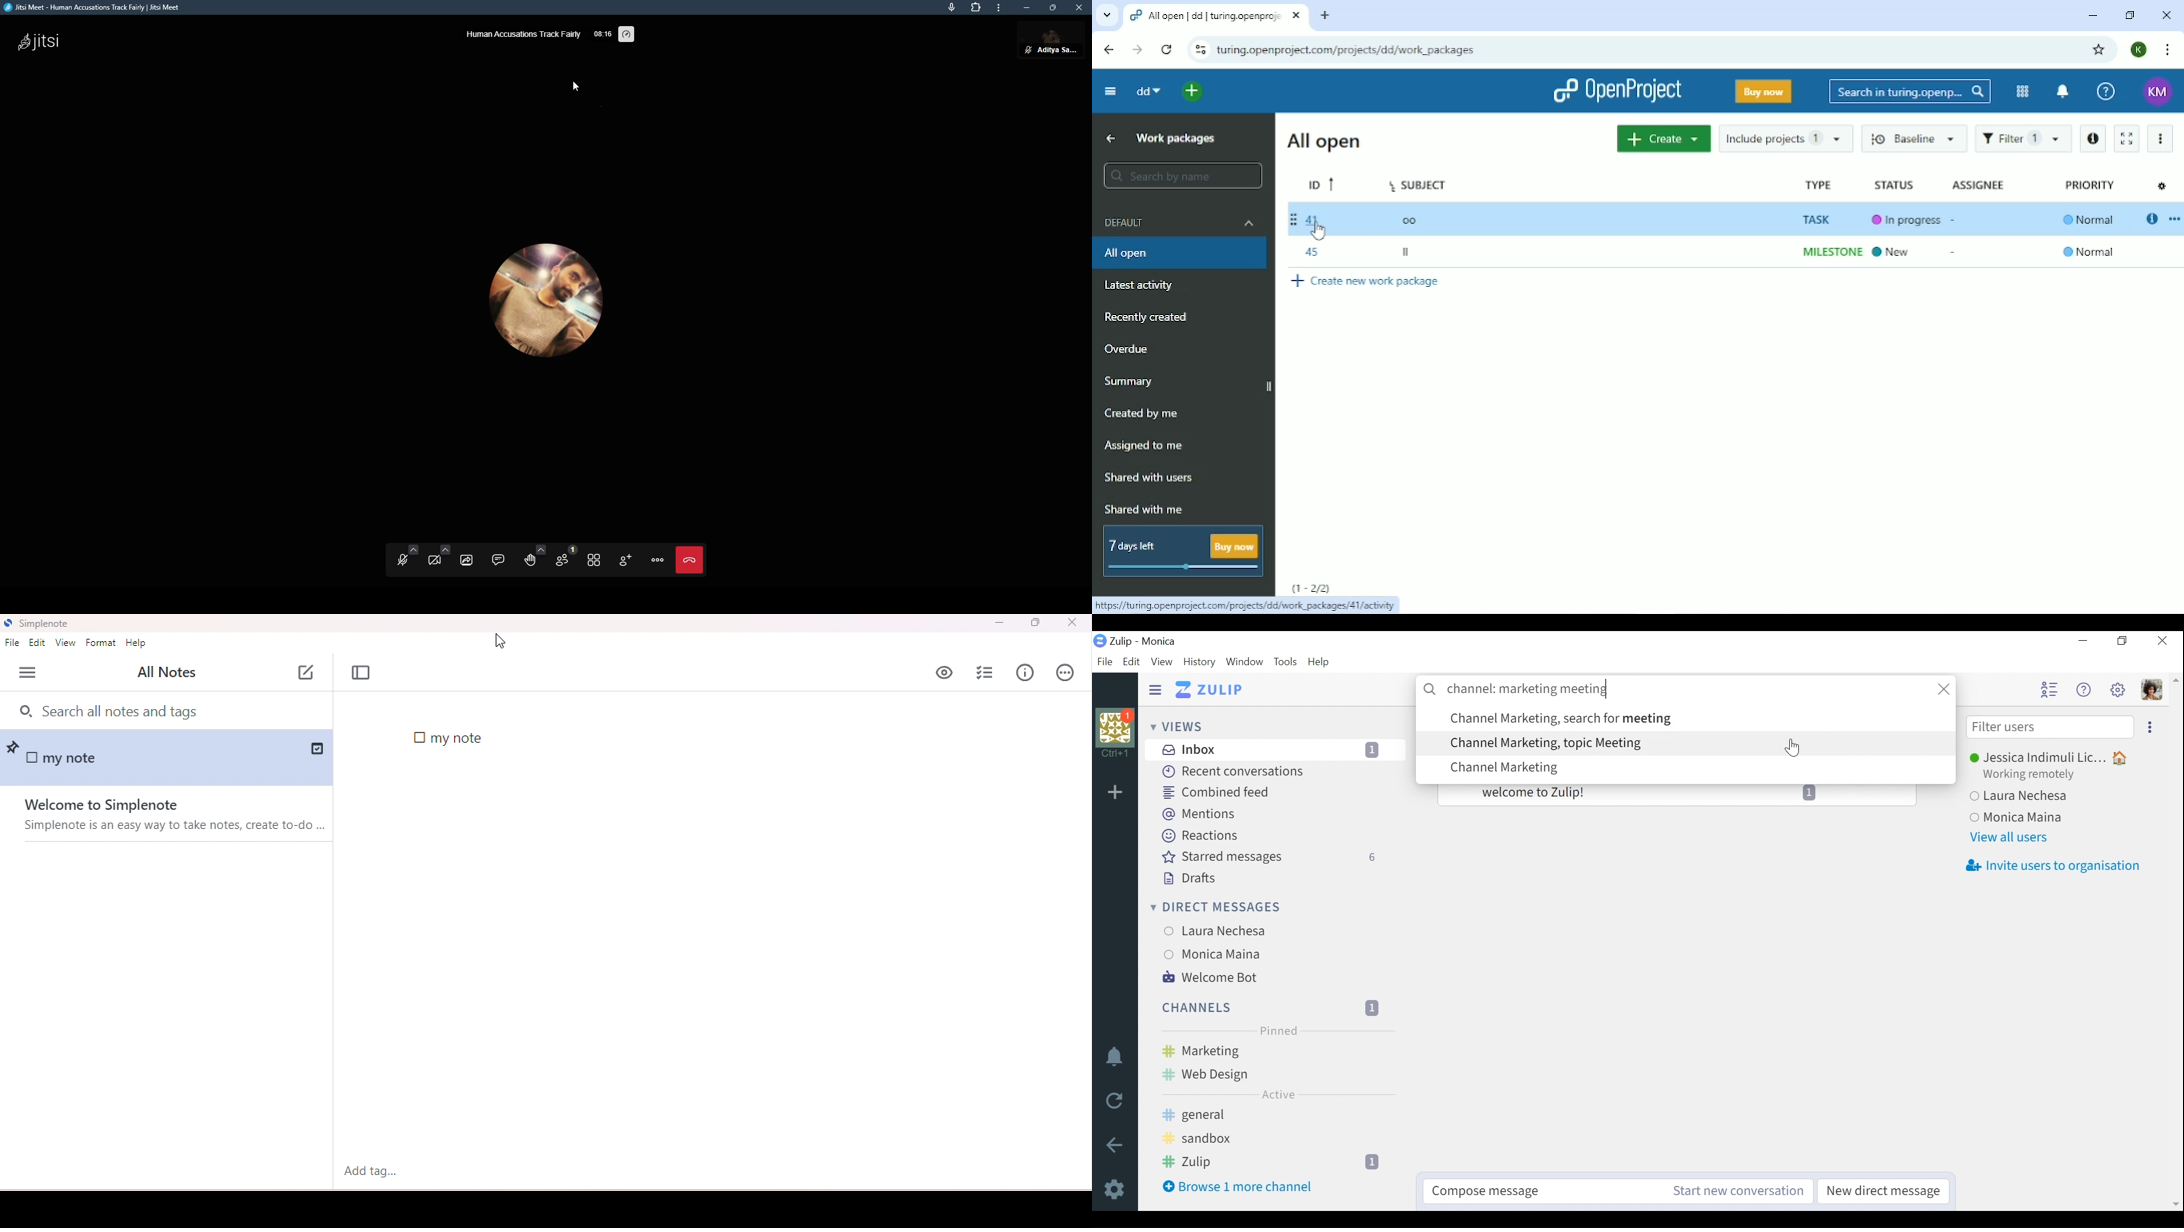 The image size is (2184, 1232). What do you see at coordinates (1319, 662) in the screenshot?
I see `Help` at bounding box center [1319, 662].